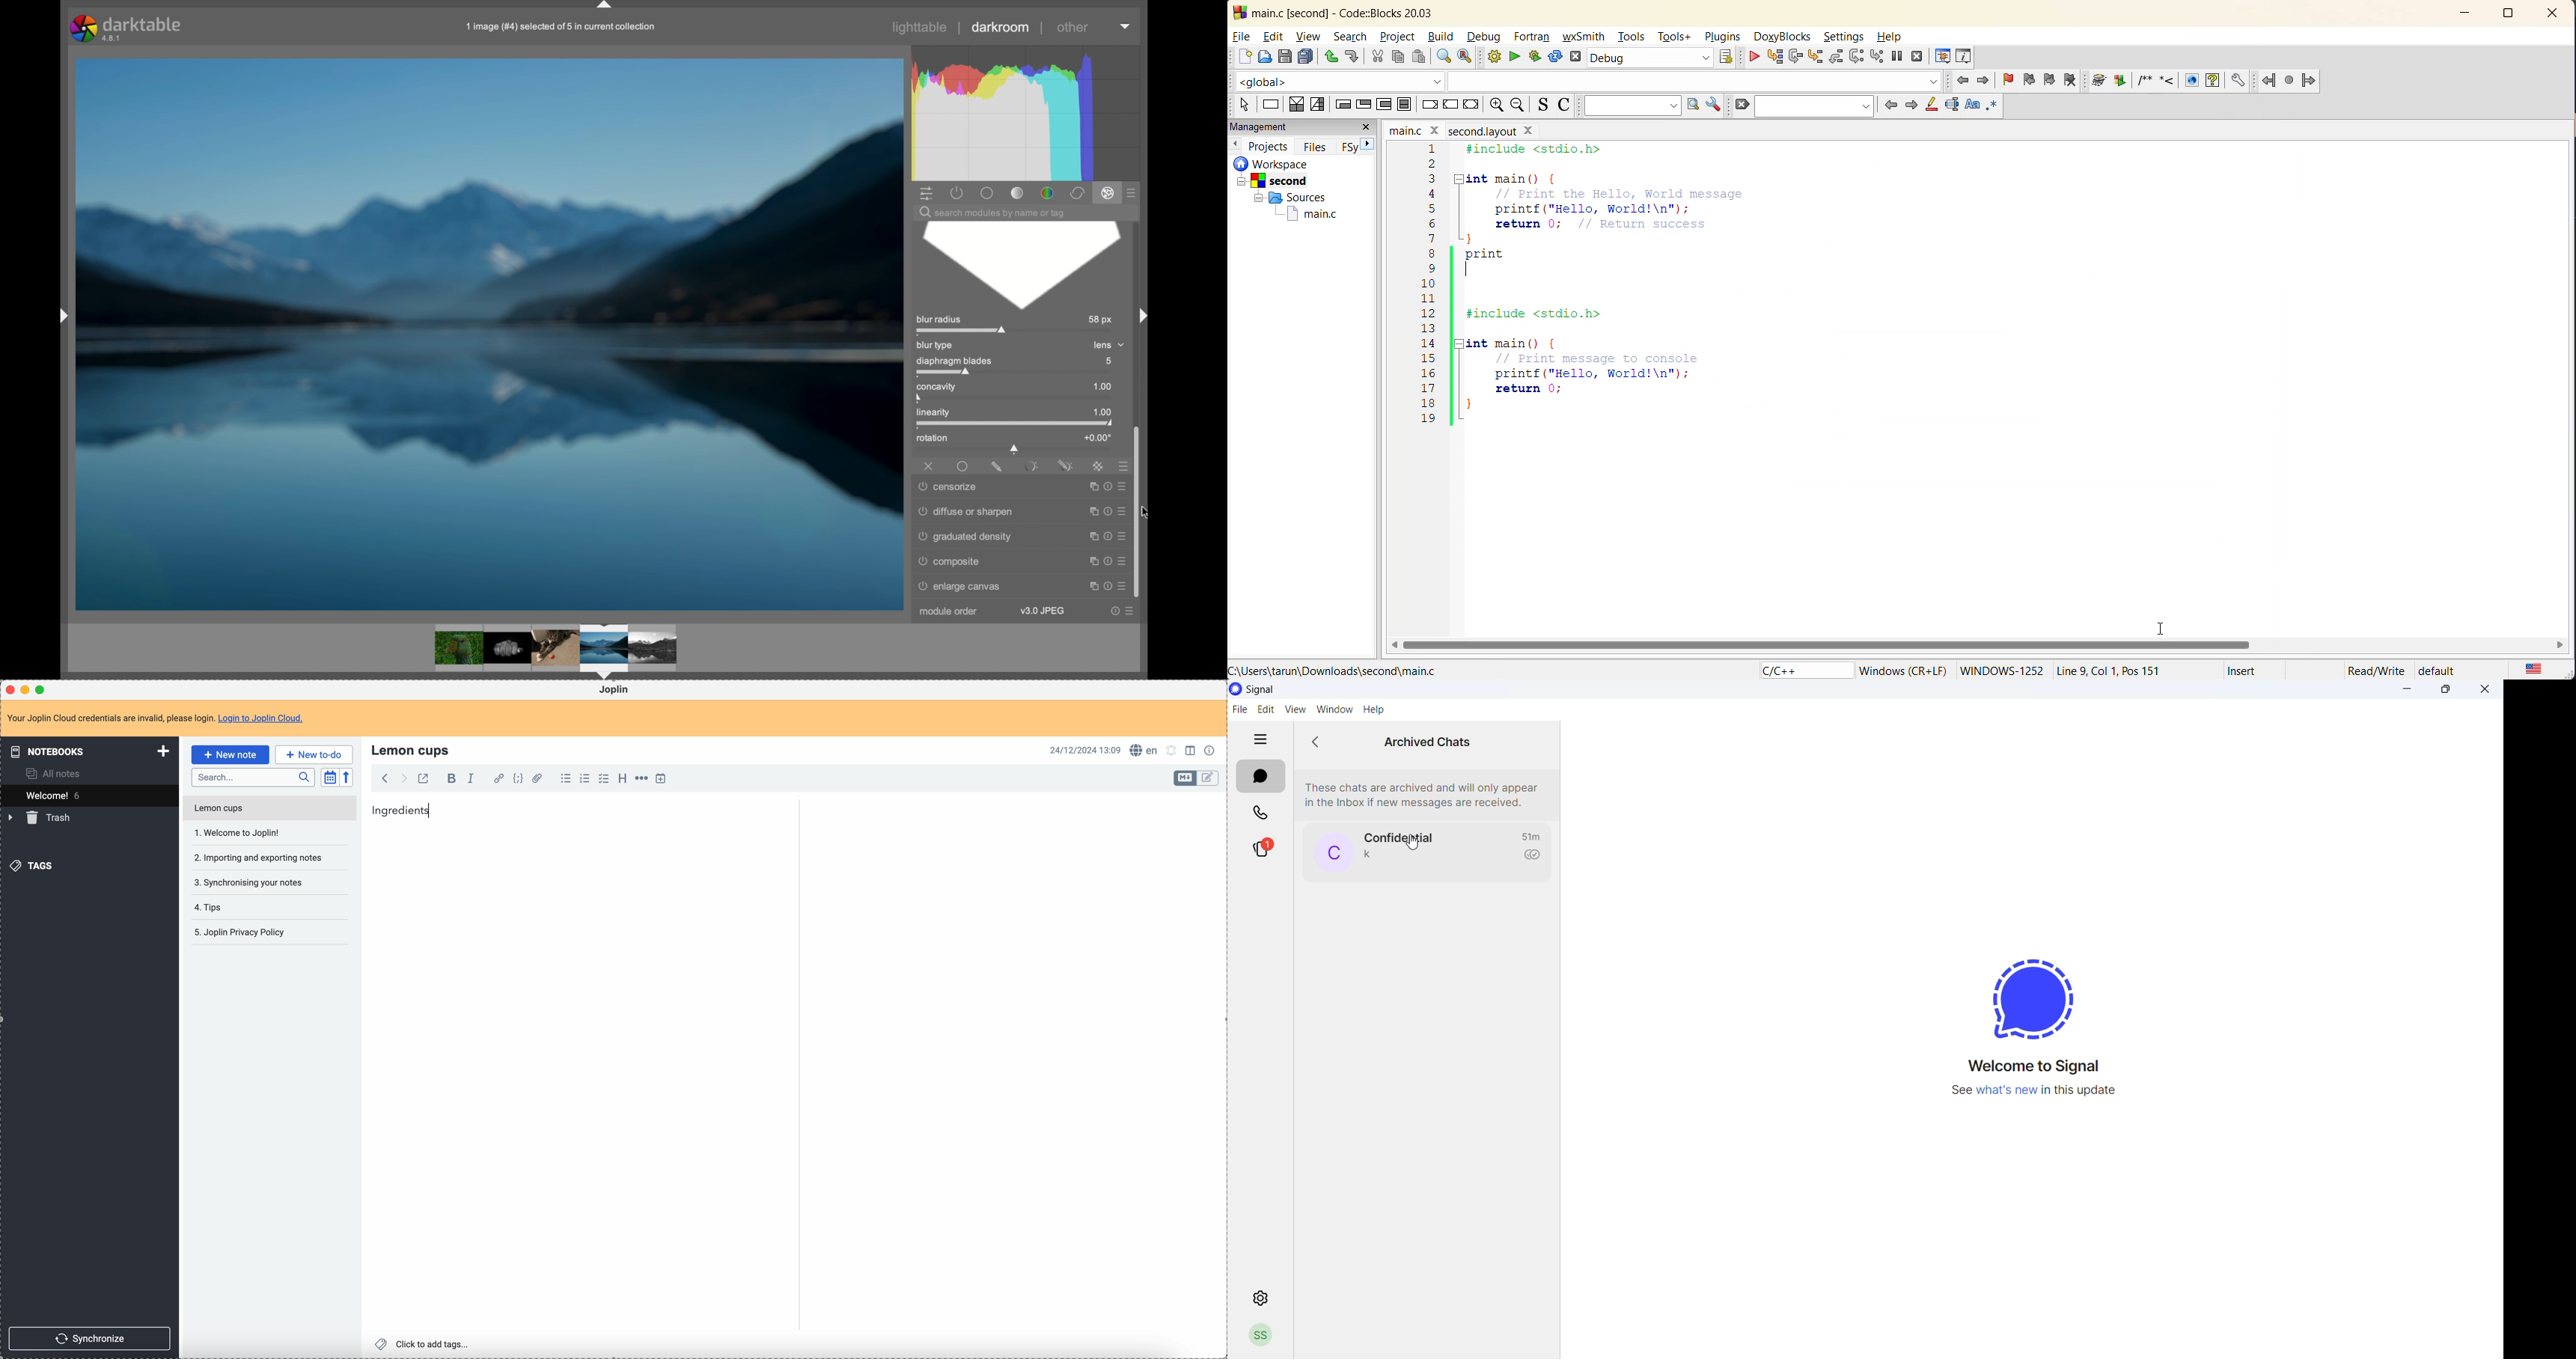 The image size is (2576, 1372). What do you see at coordinates (1120, 466) in the screenshot?
I see `presets` at bounding box center [1120, 466].